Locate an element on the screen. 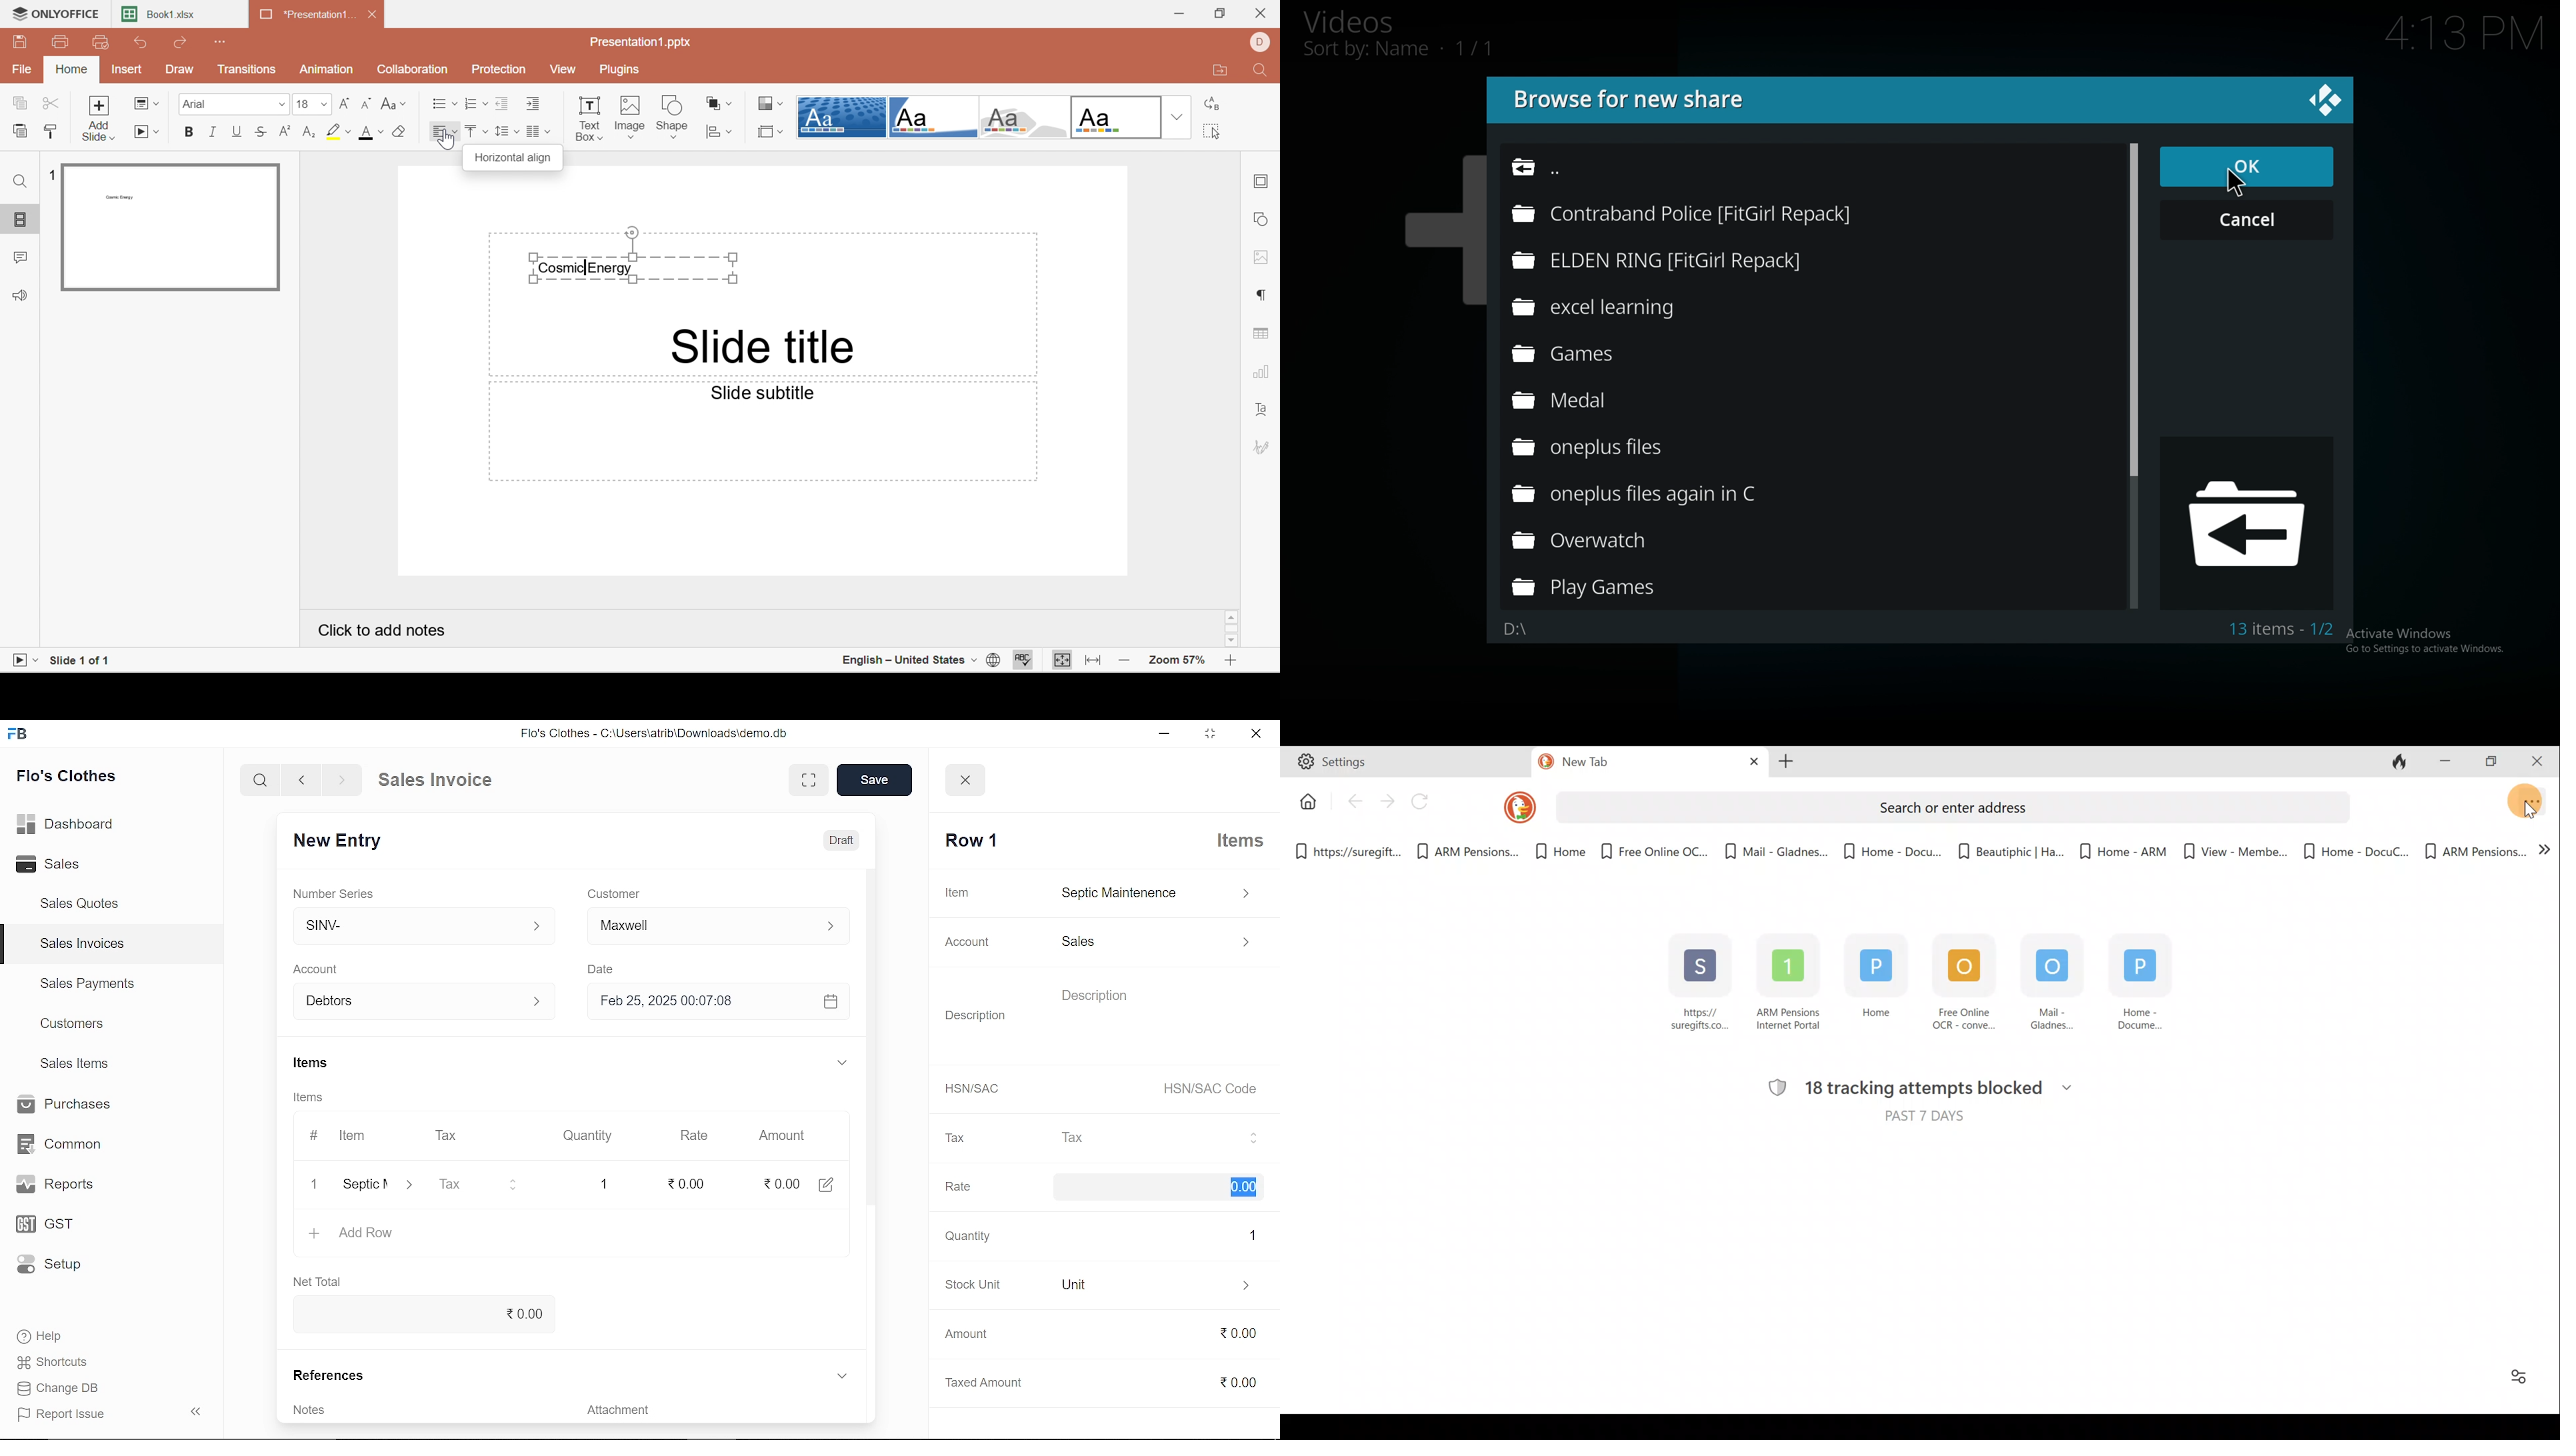 The height and width of the screenshot is (1456, 2576). folder is located at coordinates (1607, 589).